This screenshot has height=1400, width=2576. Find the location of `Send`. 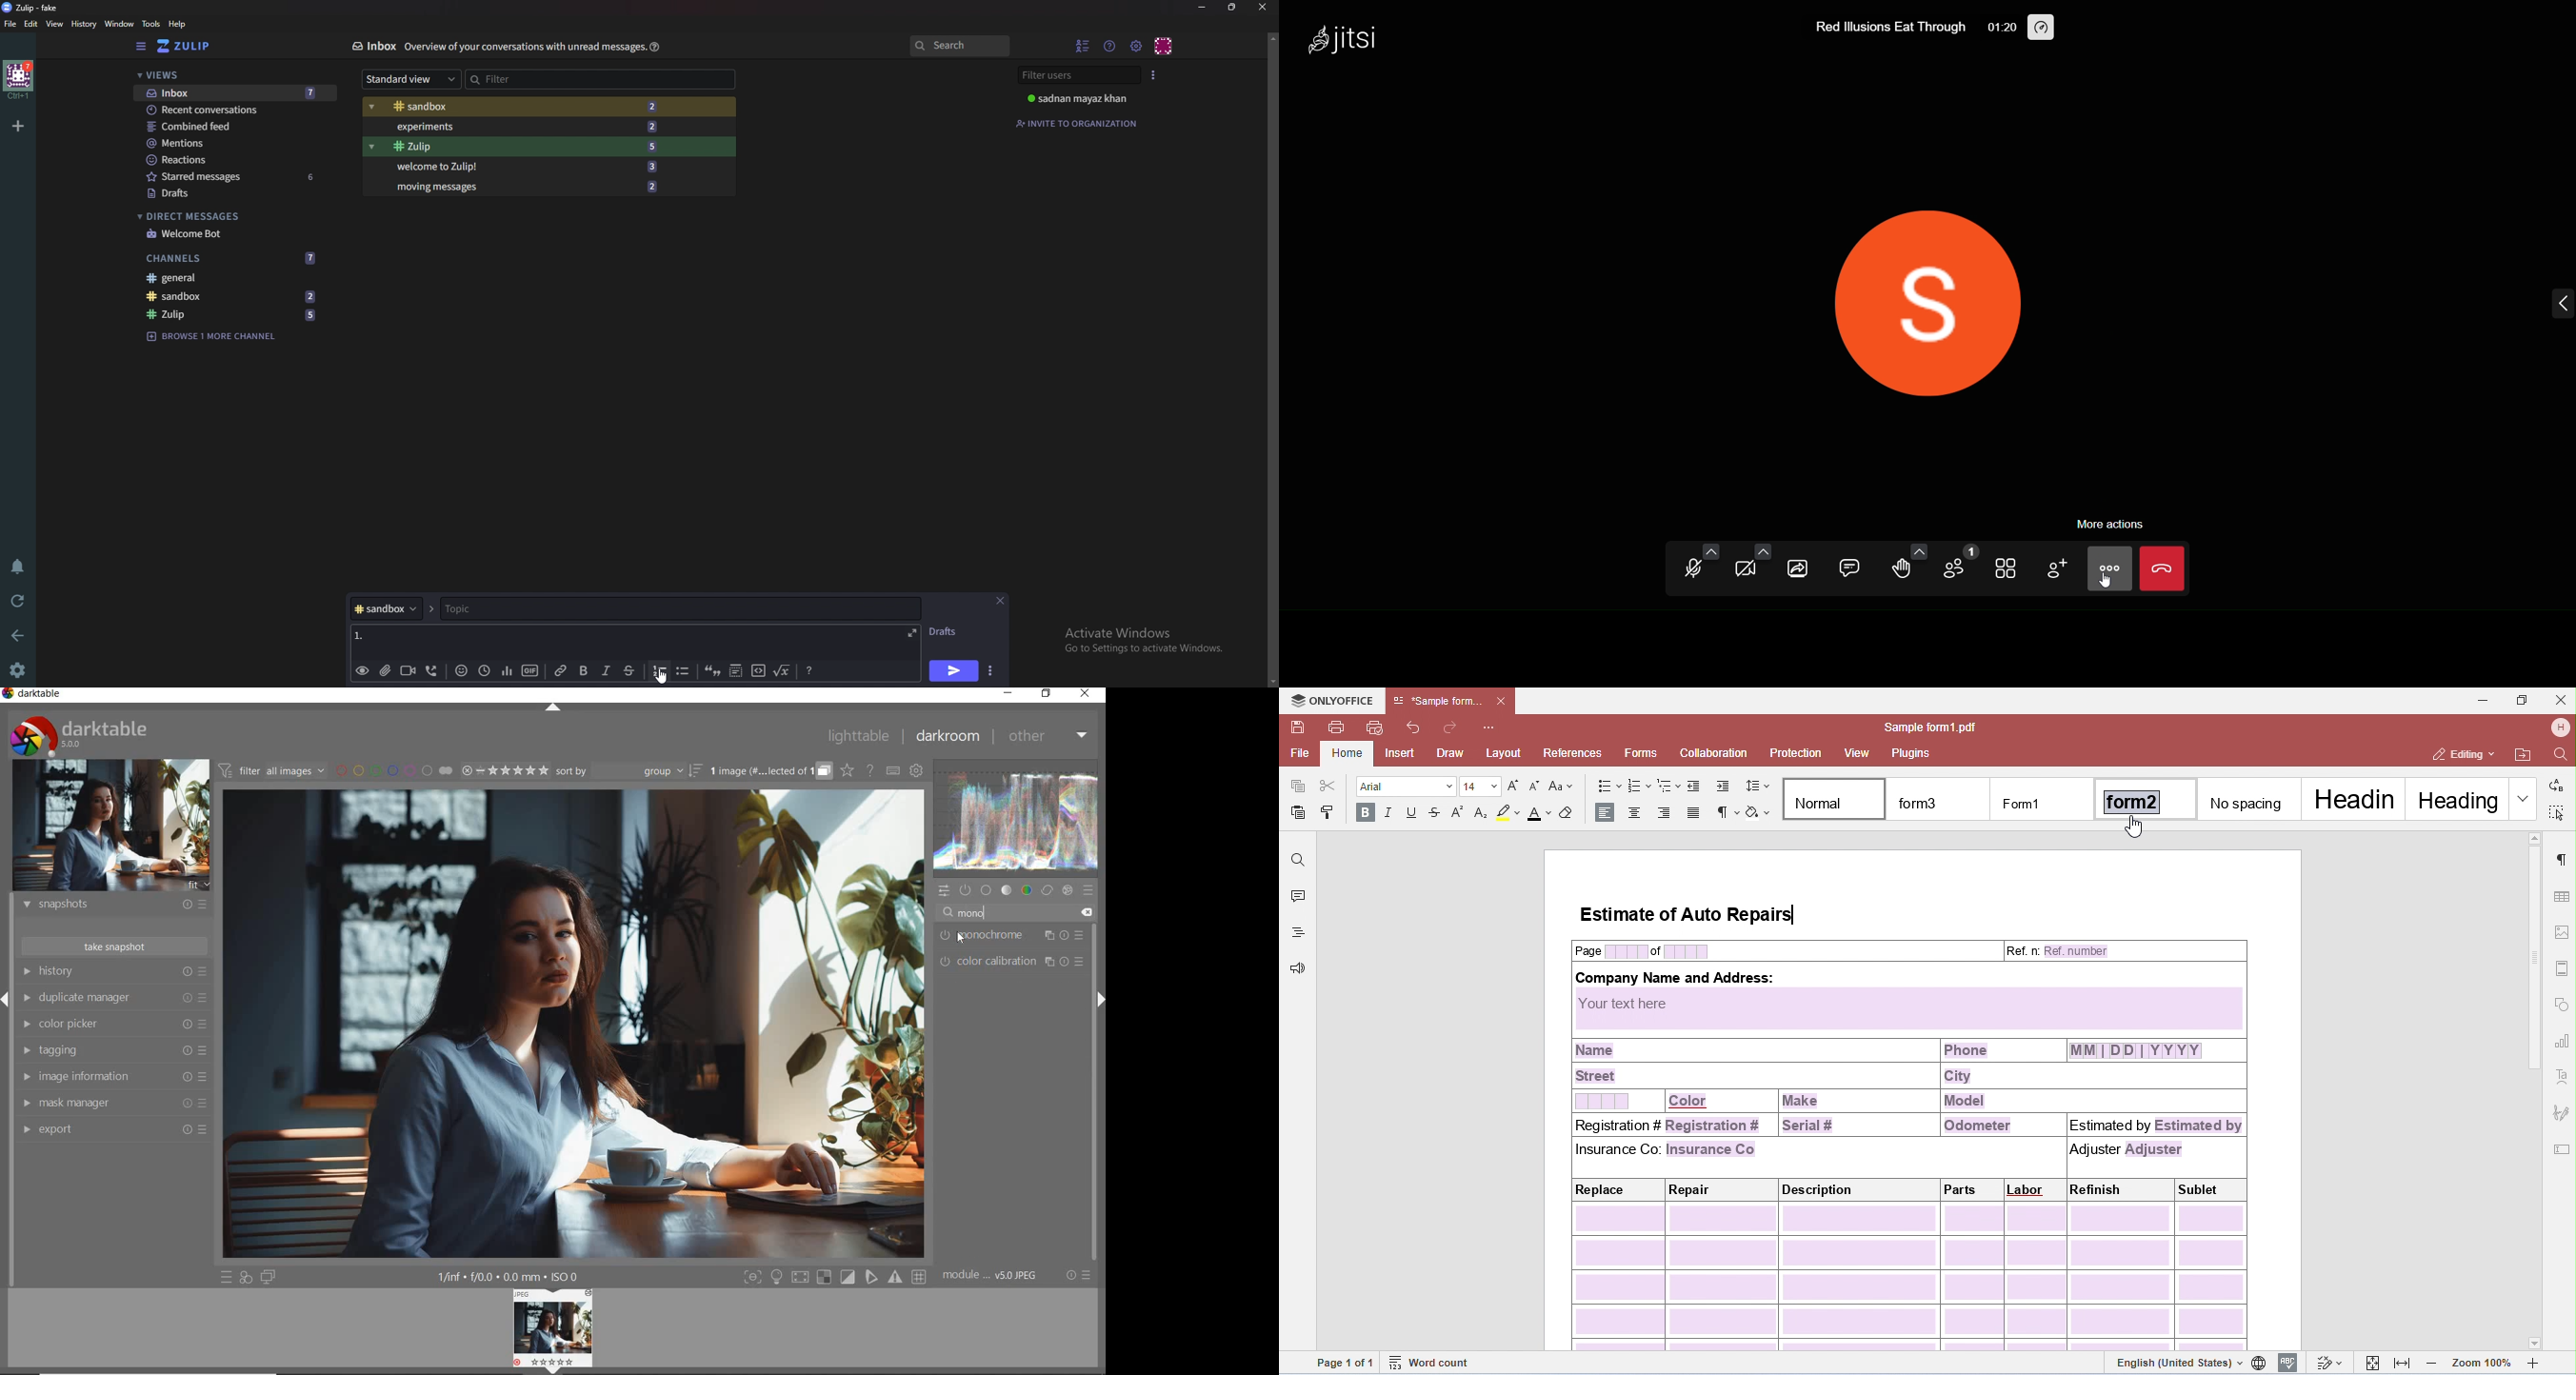

Send is located at coordinates (954, 671).